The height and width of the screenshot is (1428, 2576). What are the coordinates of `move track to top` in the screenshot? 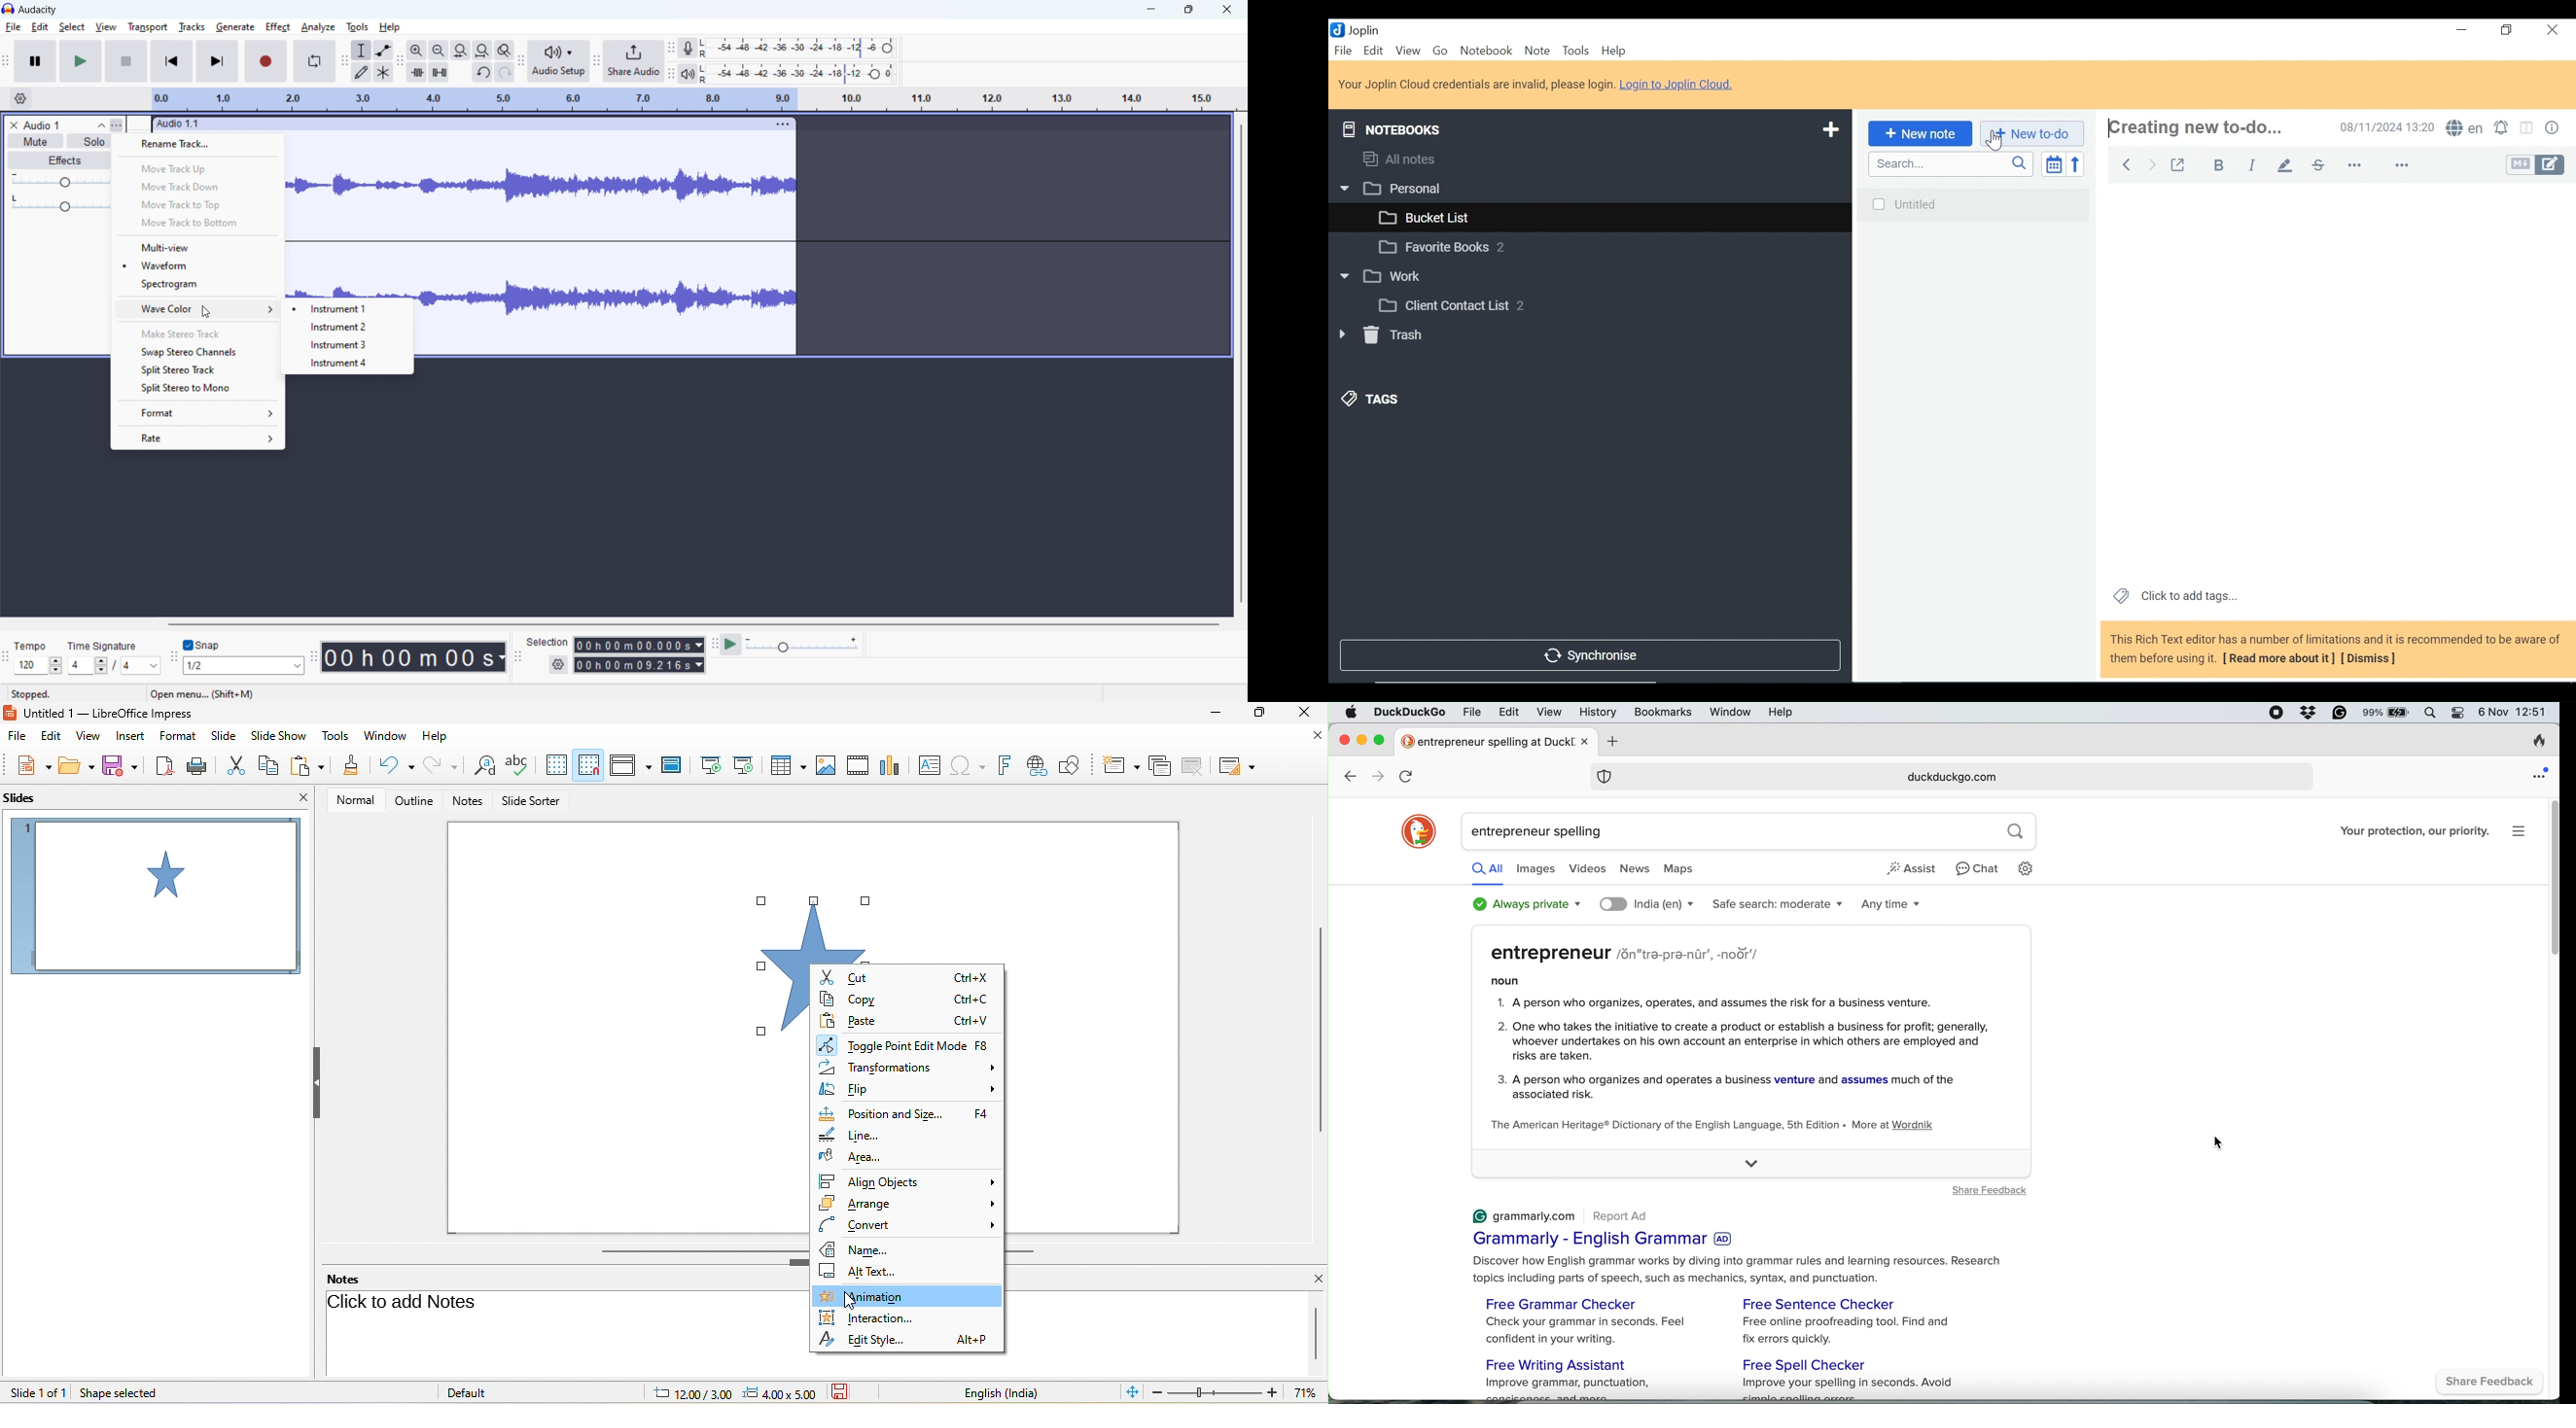 It's located at (196, 203).